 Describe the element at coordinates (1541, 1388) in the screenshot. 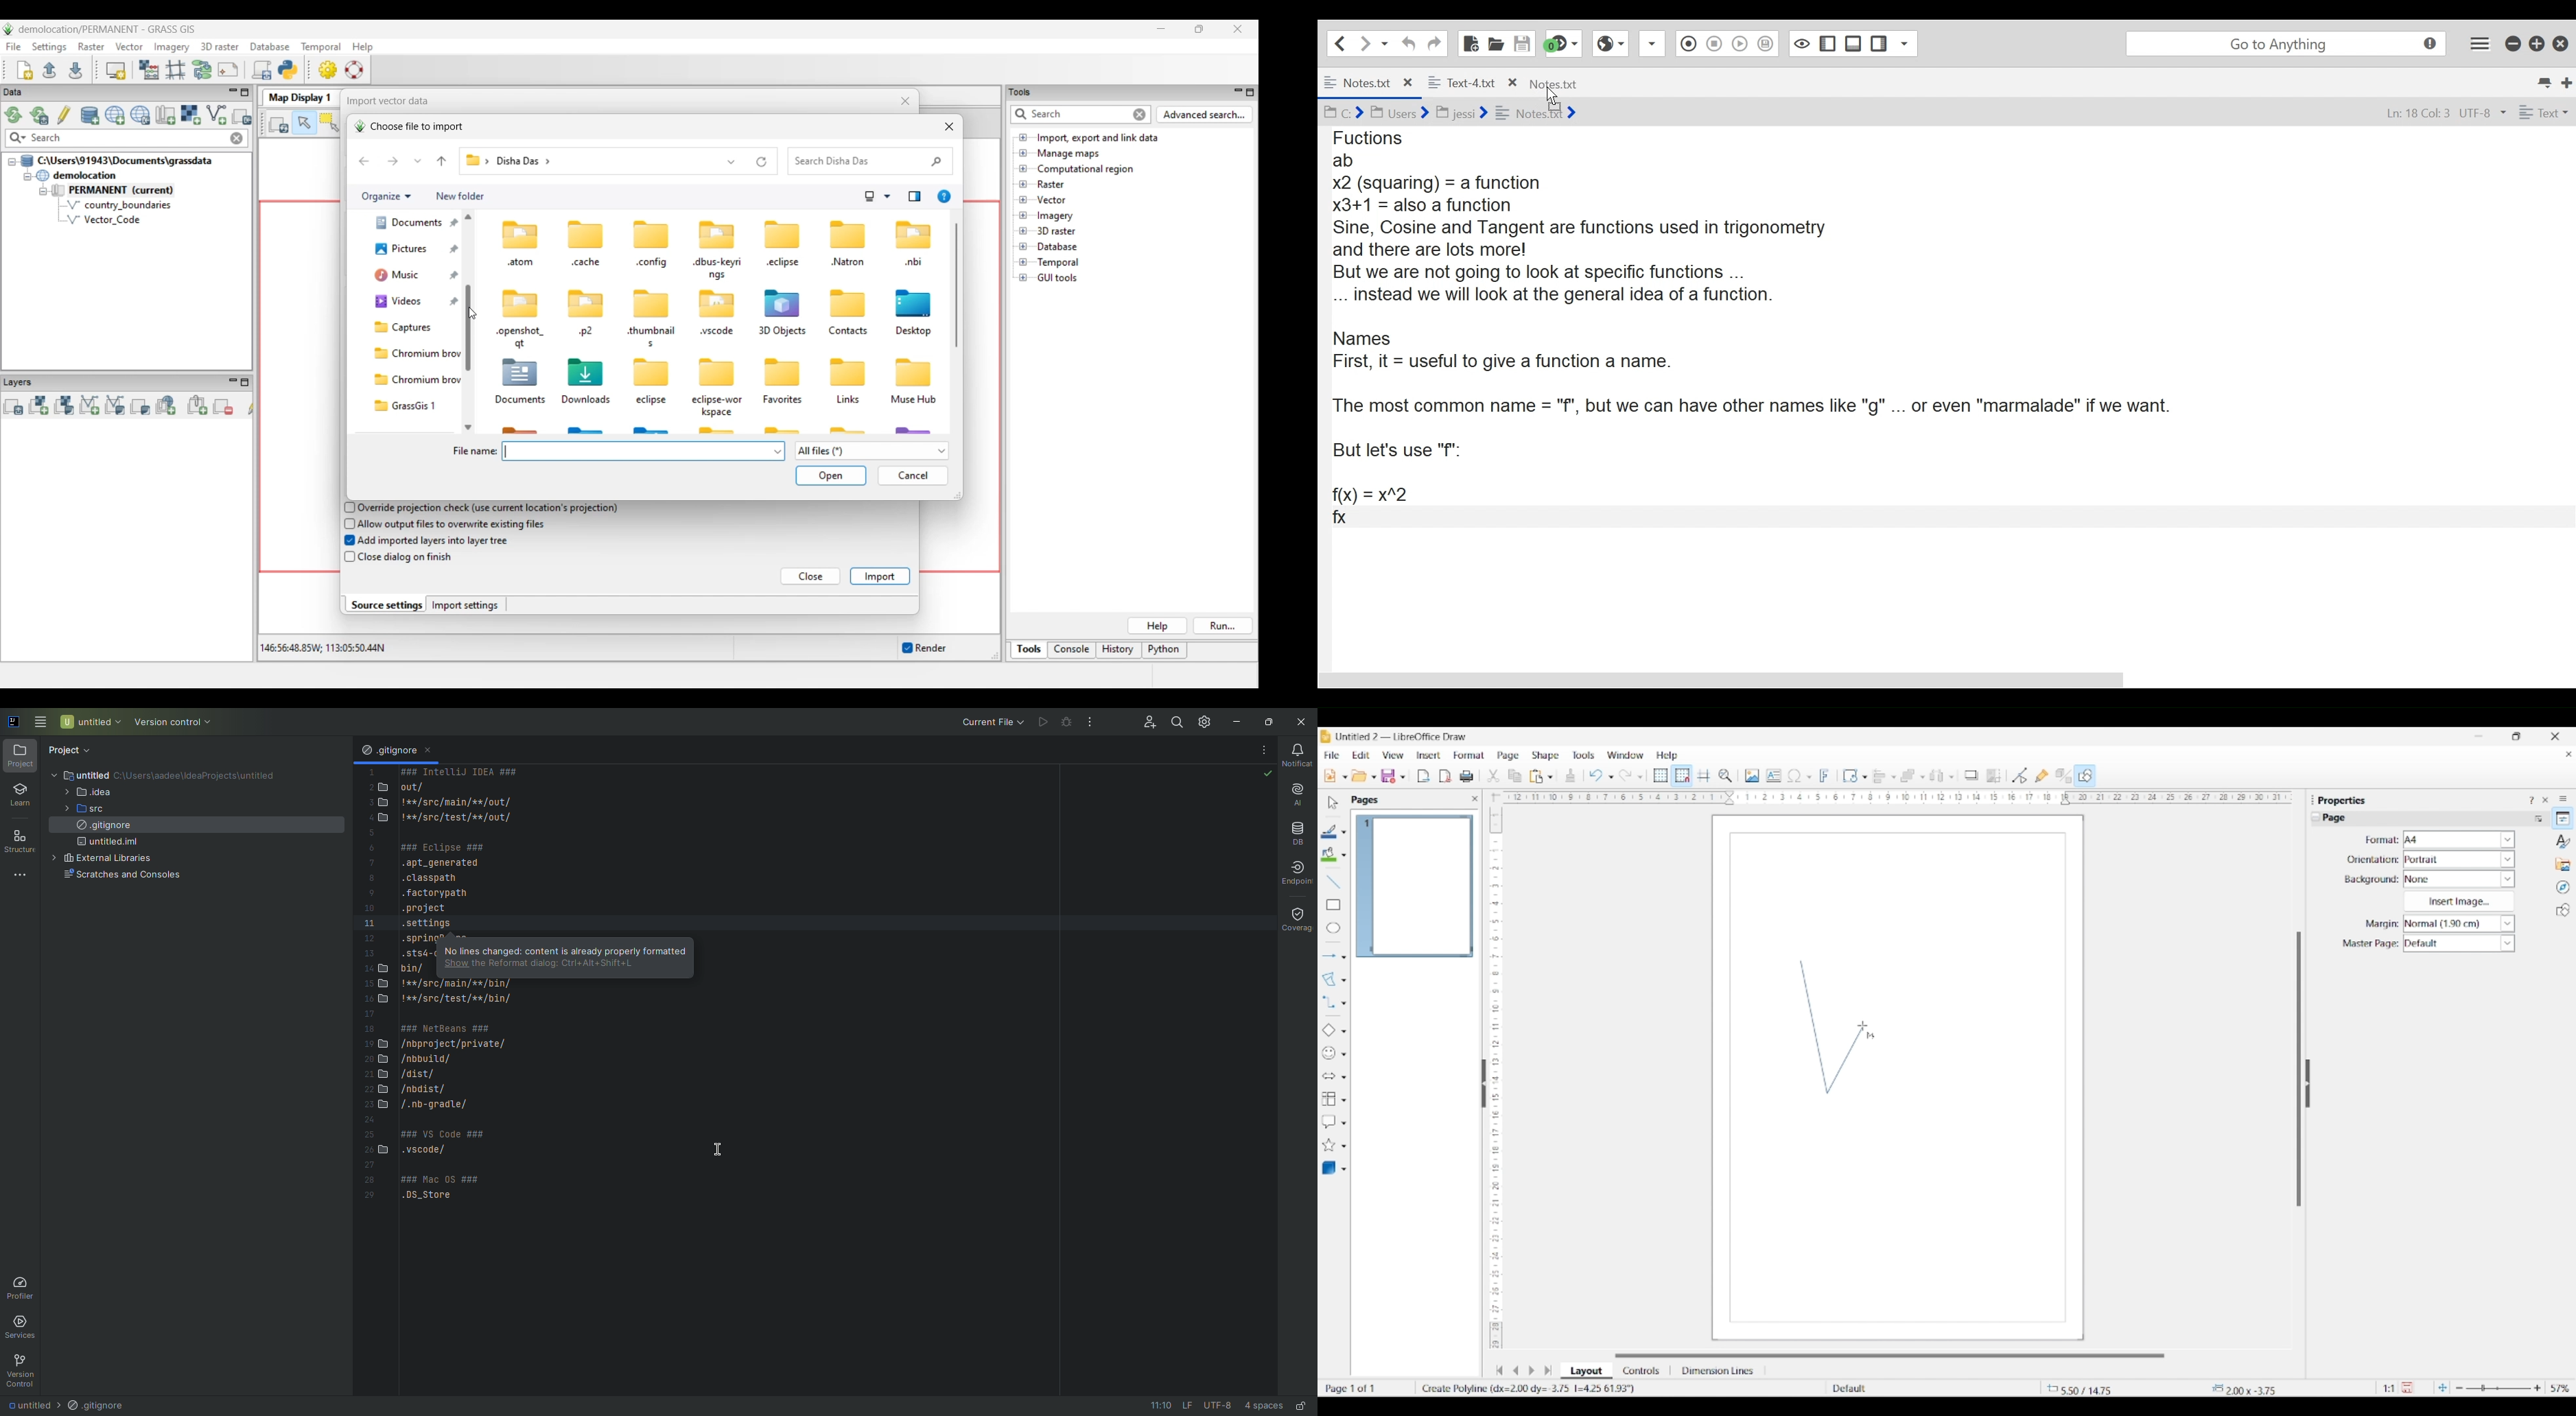

I see `Polygon co-ordinates changed` at that location.